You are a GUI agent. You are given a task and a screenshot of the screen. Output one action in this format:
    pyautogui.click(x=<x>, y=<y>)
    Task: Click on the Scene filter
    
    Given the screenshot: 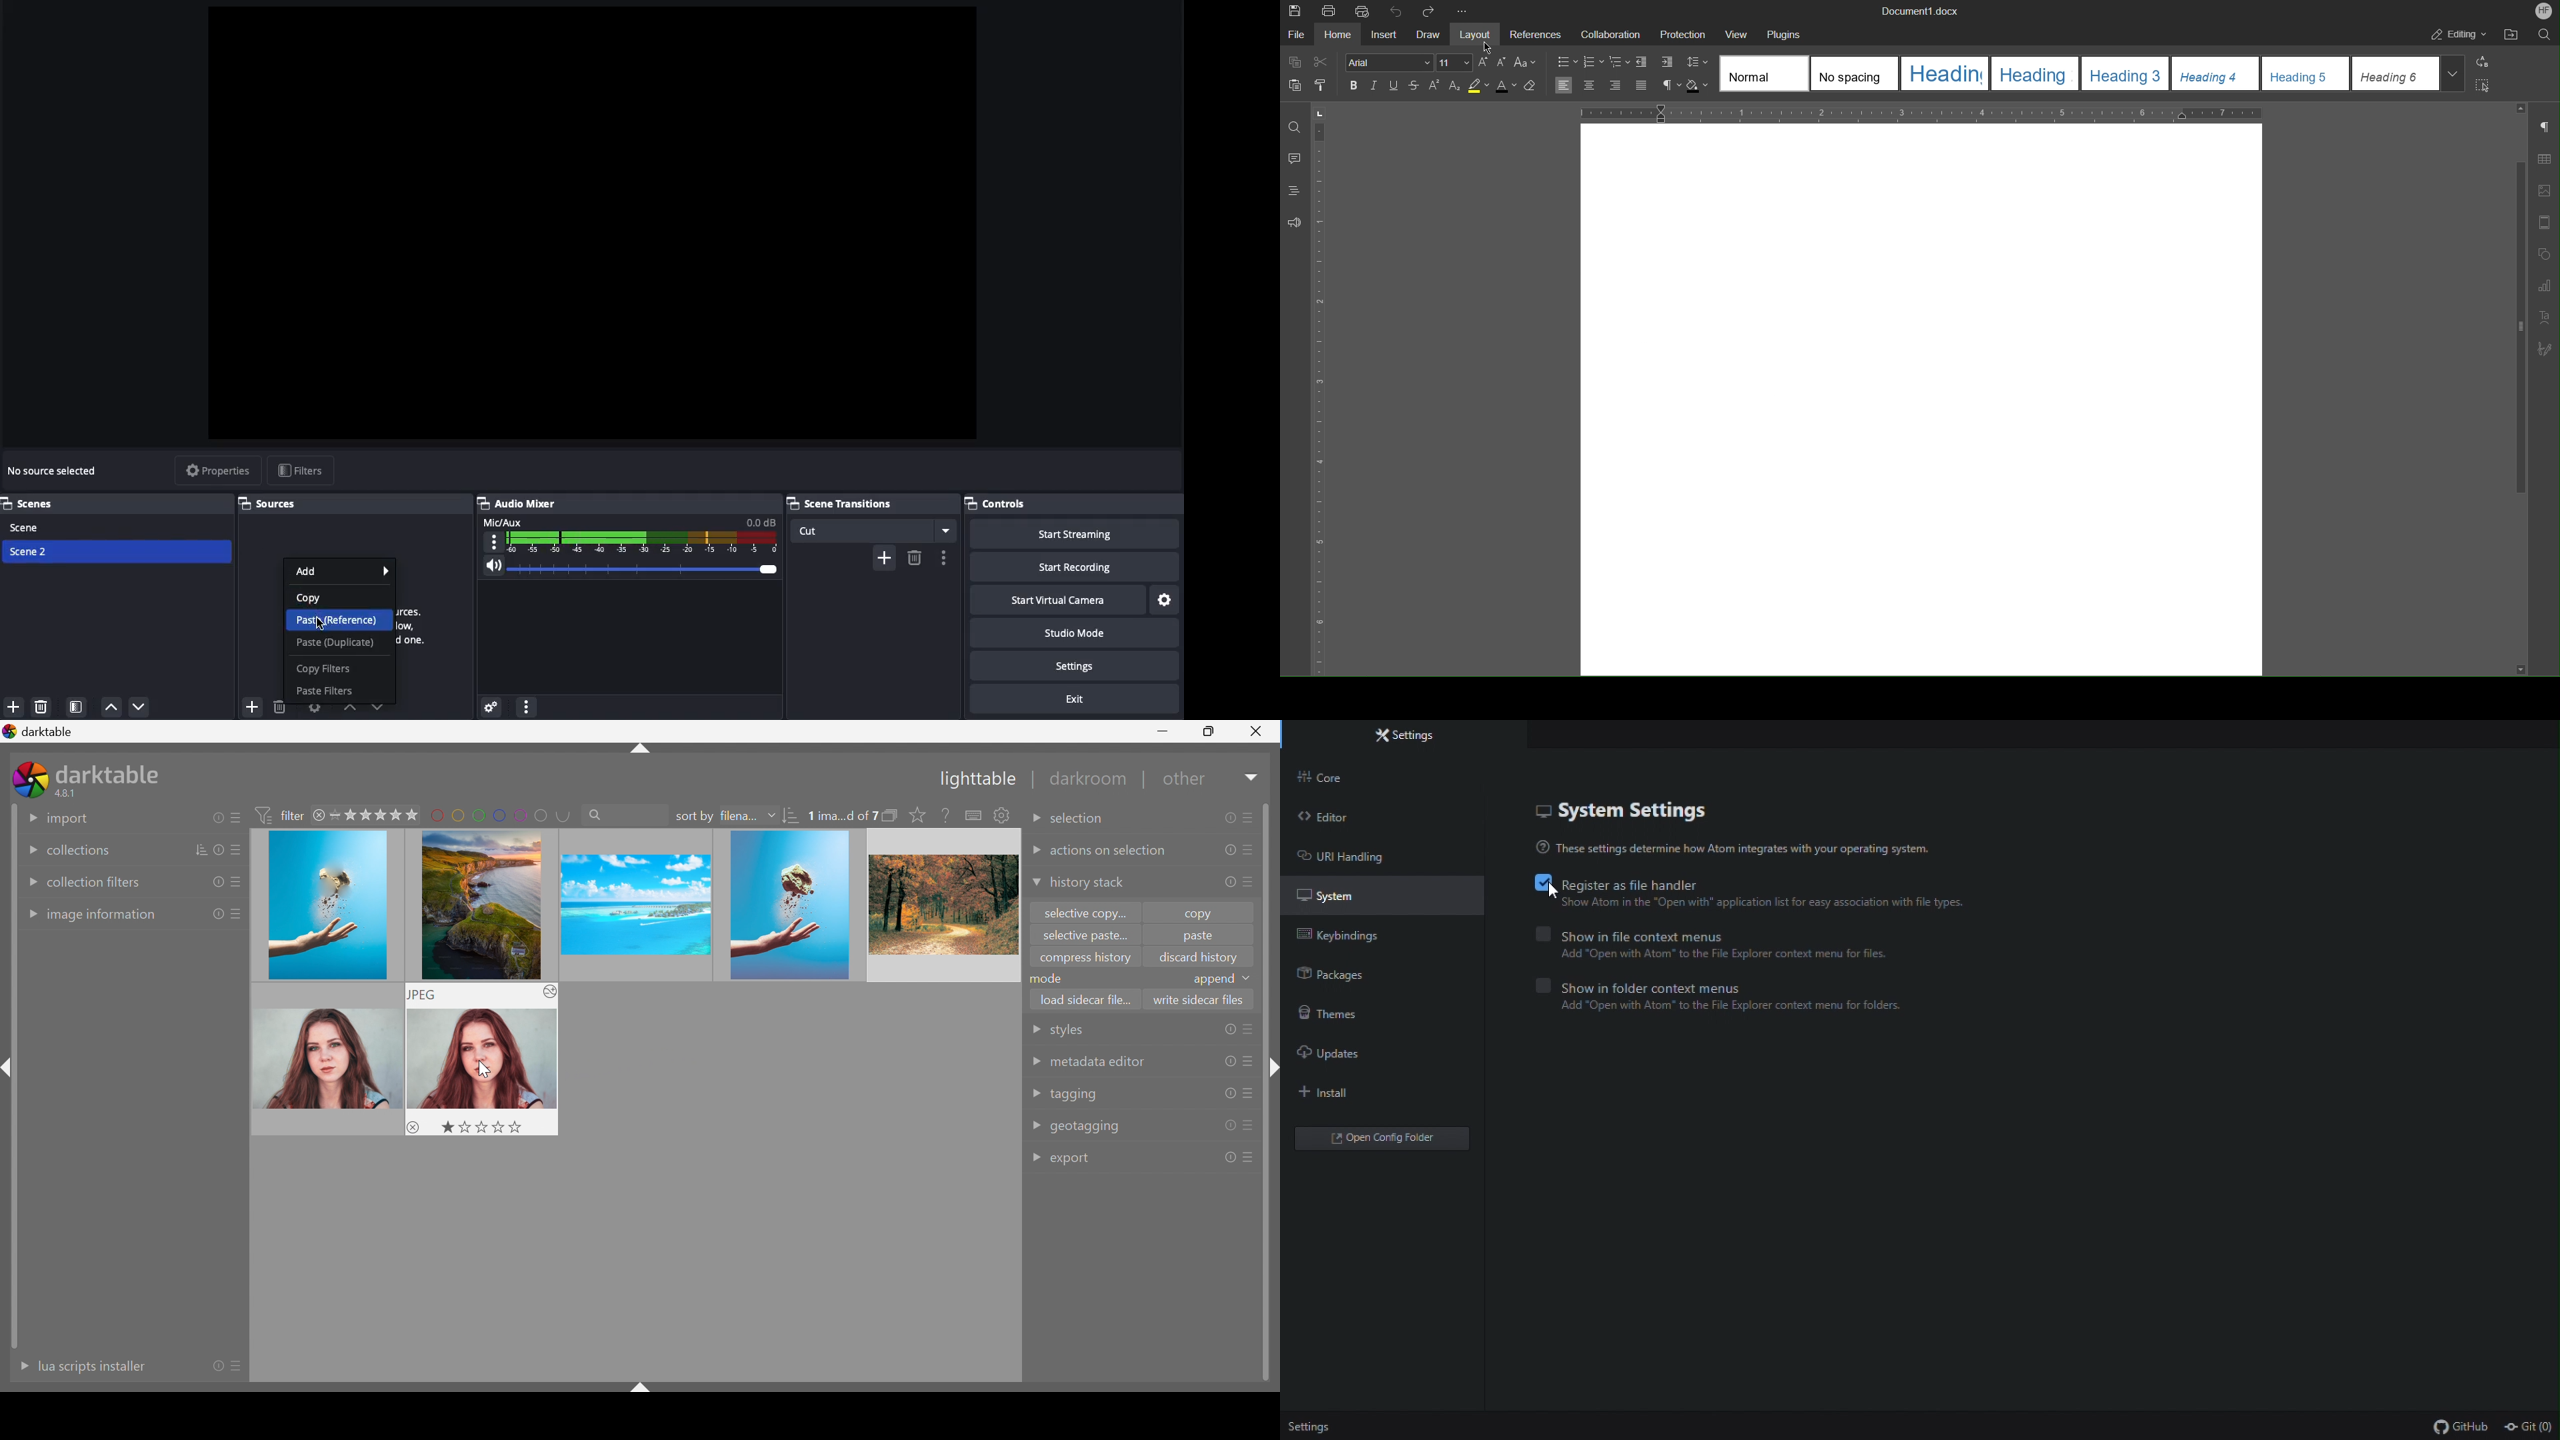 What is the action you would take?
    pyautogui.click(x=77, y=706)
    